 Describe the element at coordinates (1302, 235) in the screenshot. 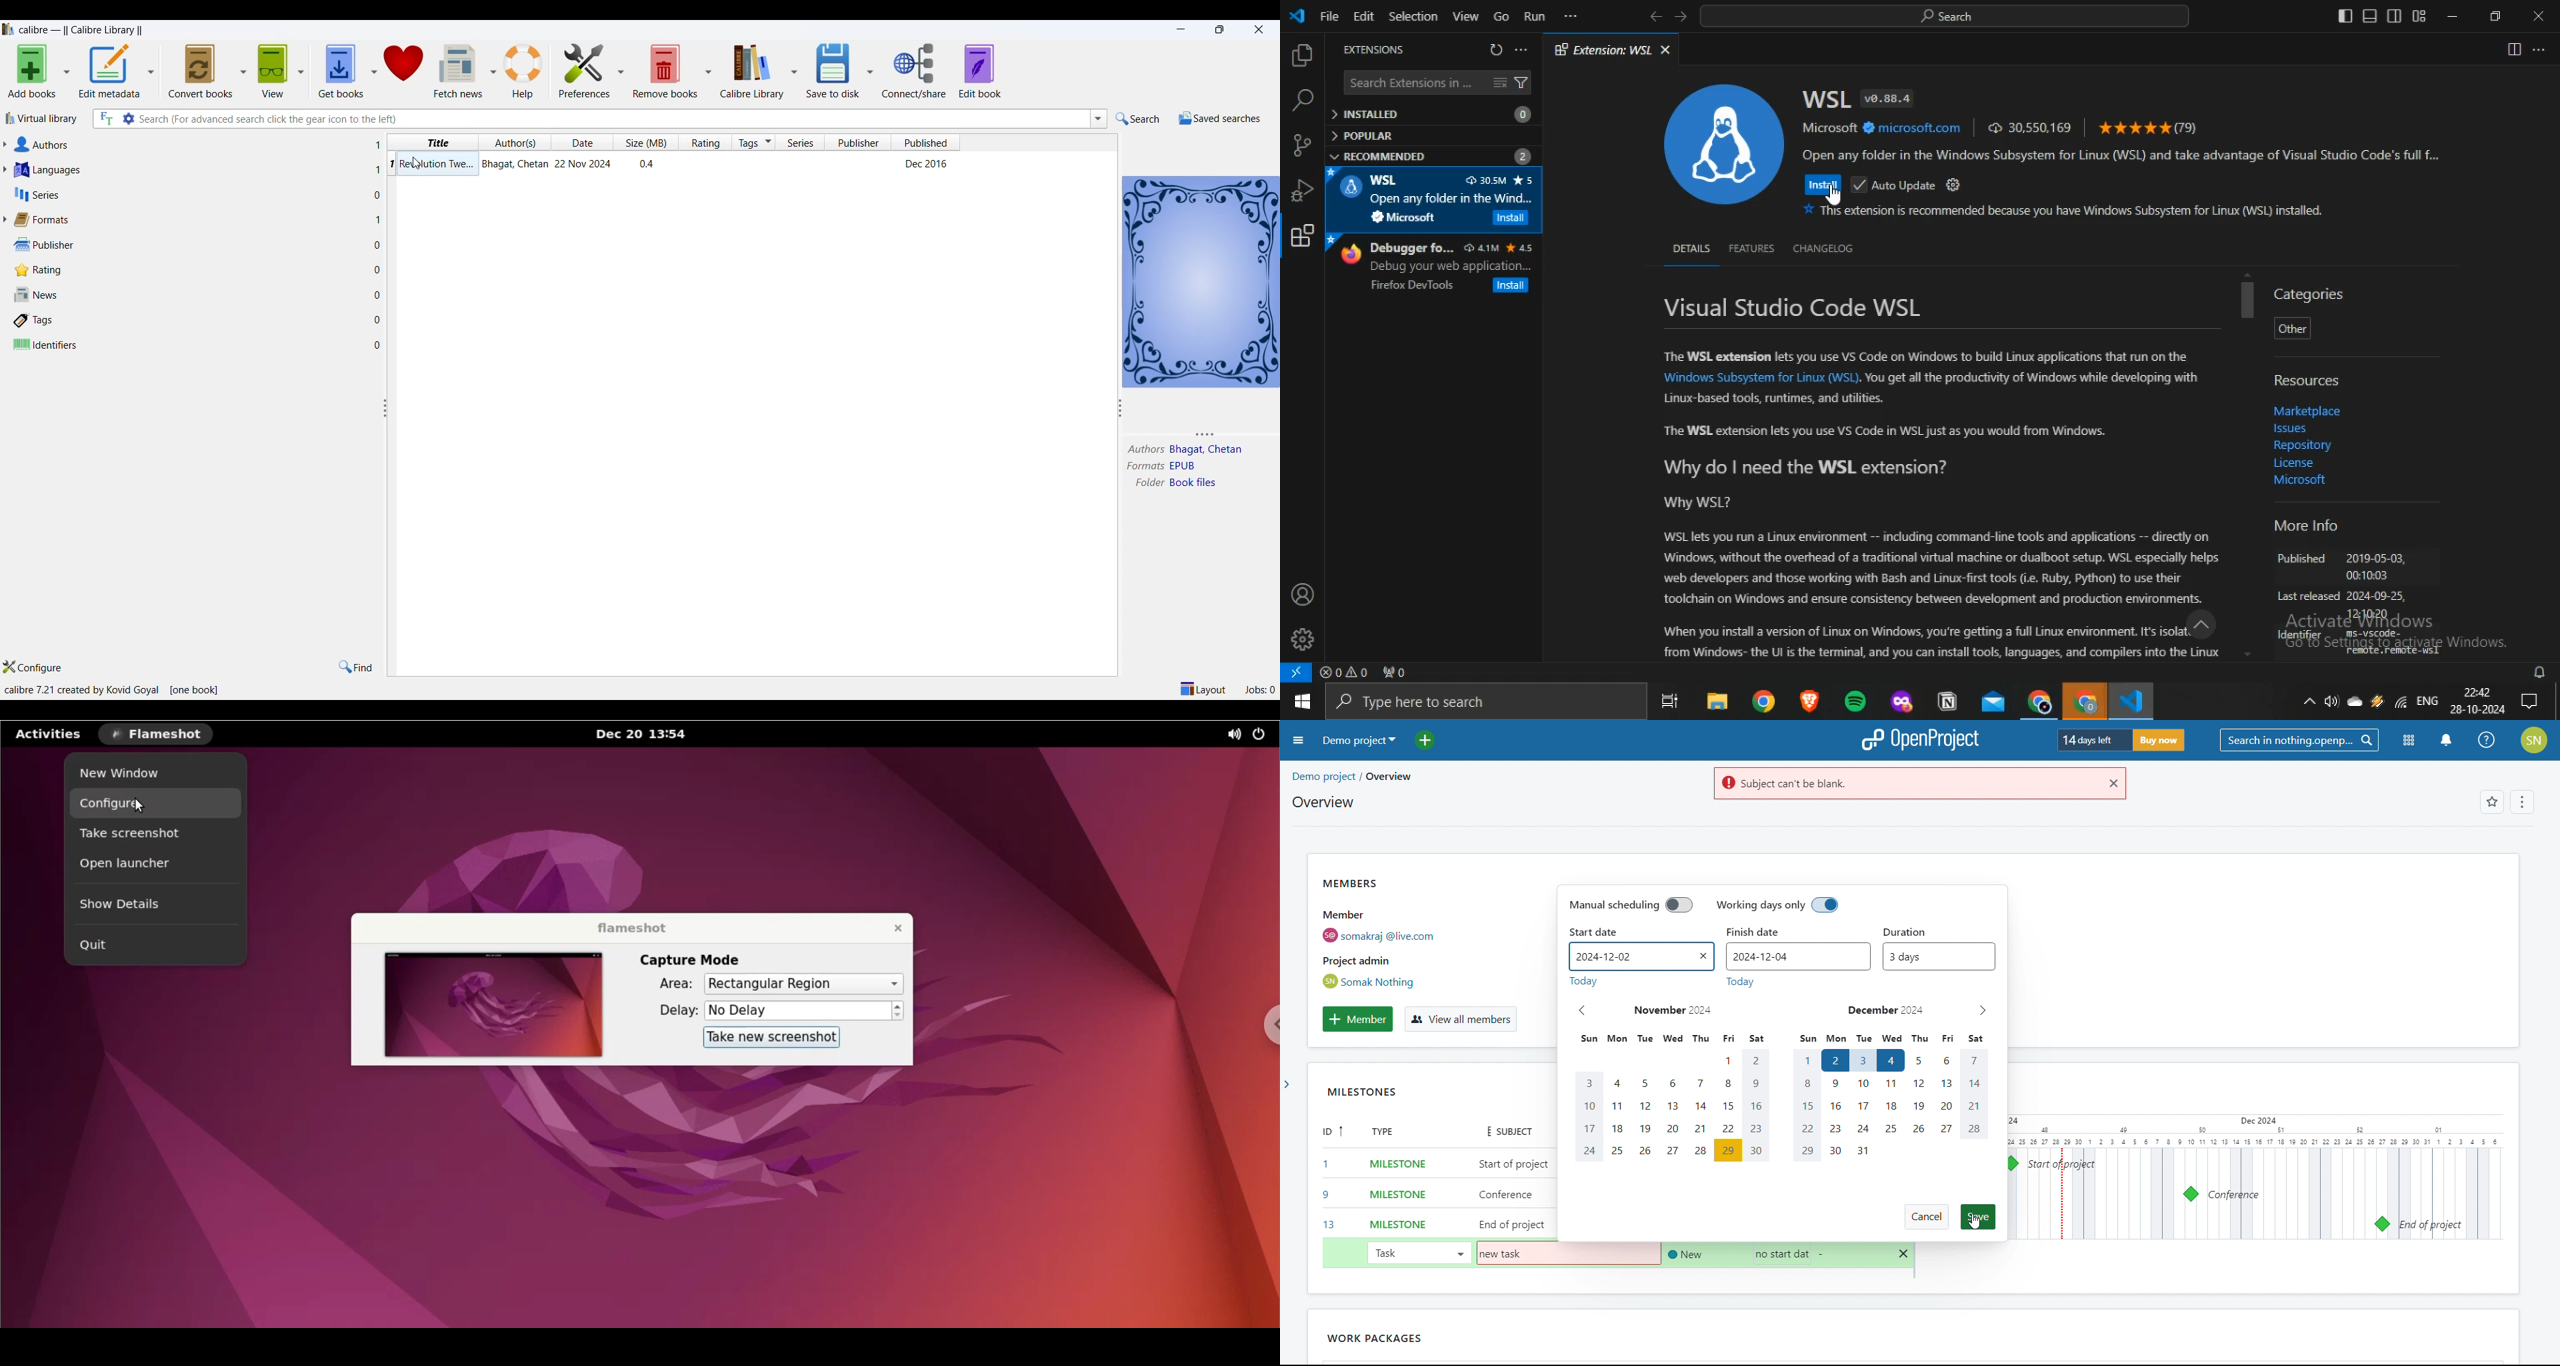

I see `extensions` at that location.